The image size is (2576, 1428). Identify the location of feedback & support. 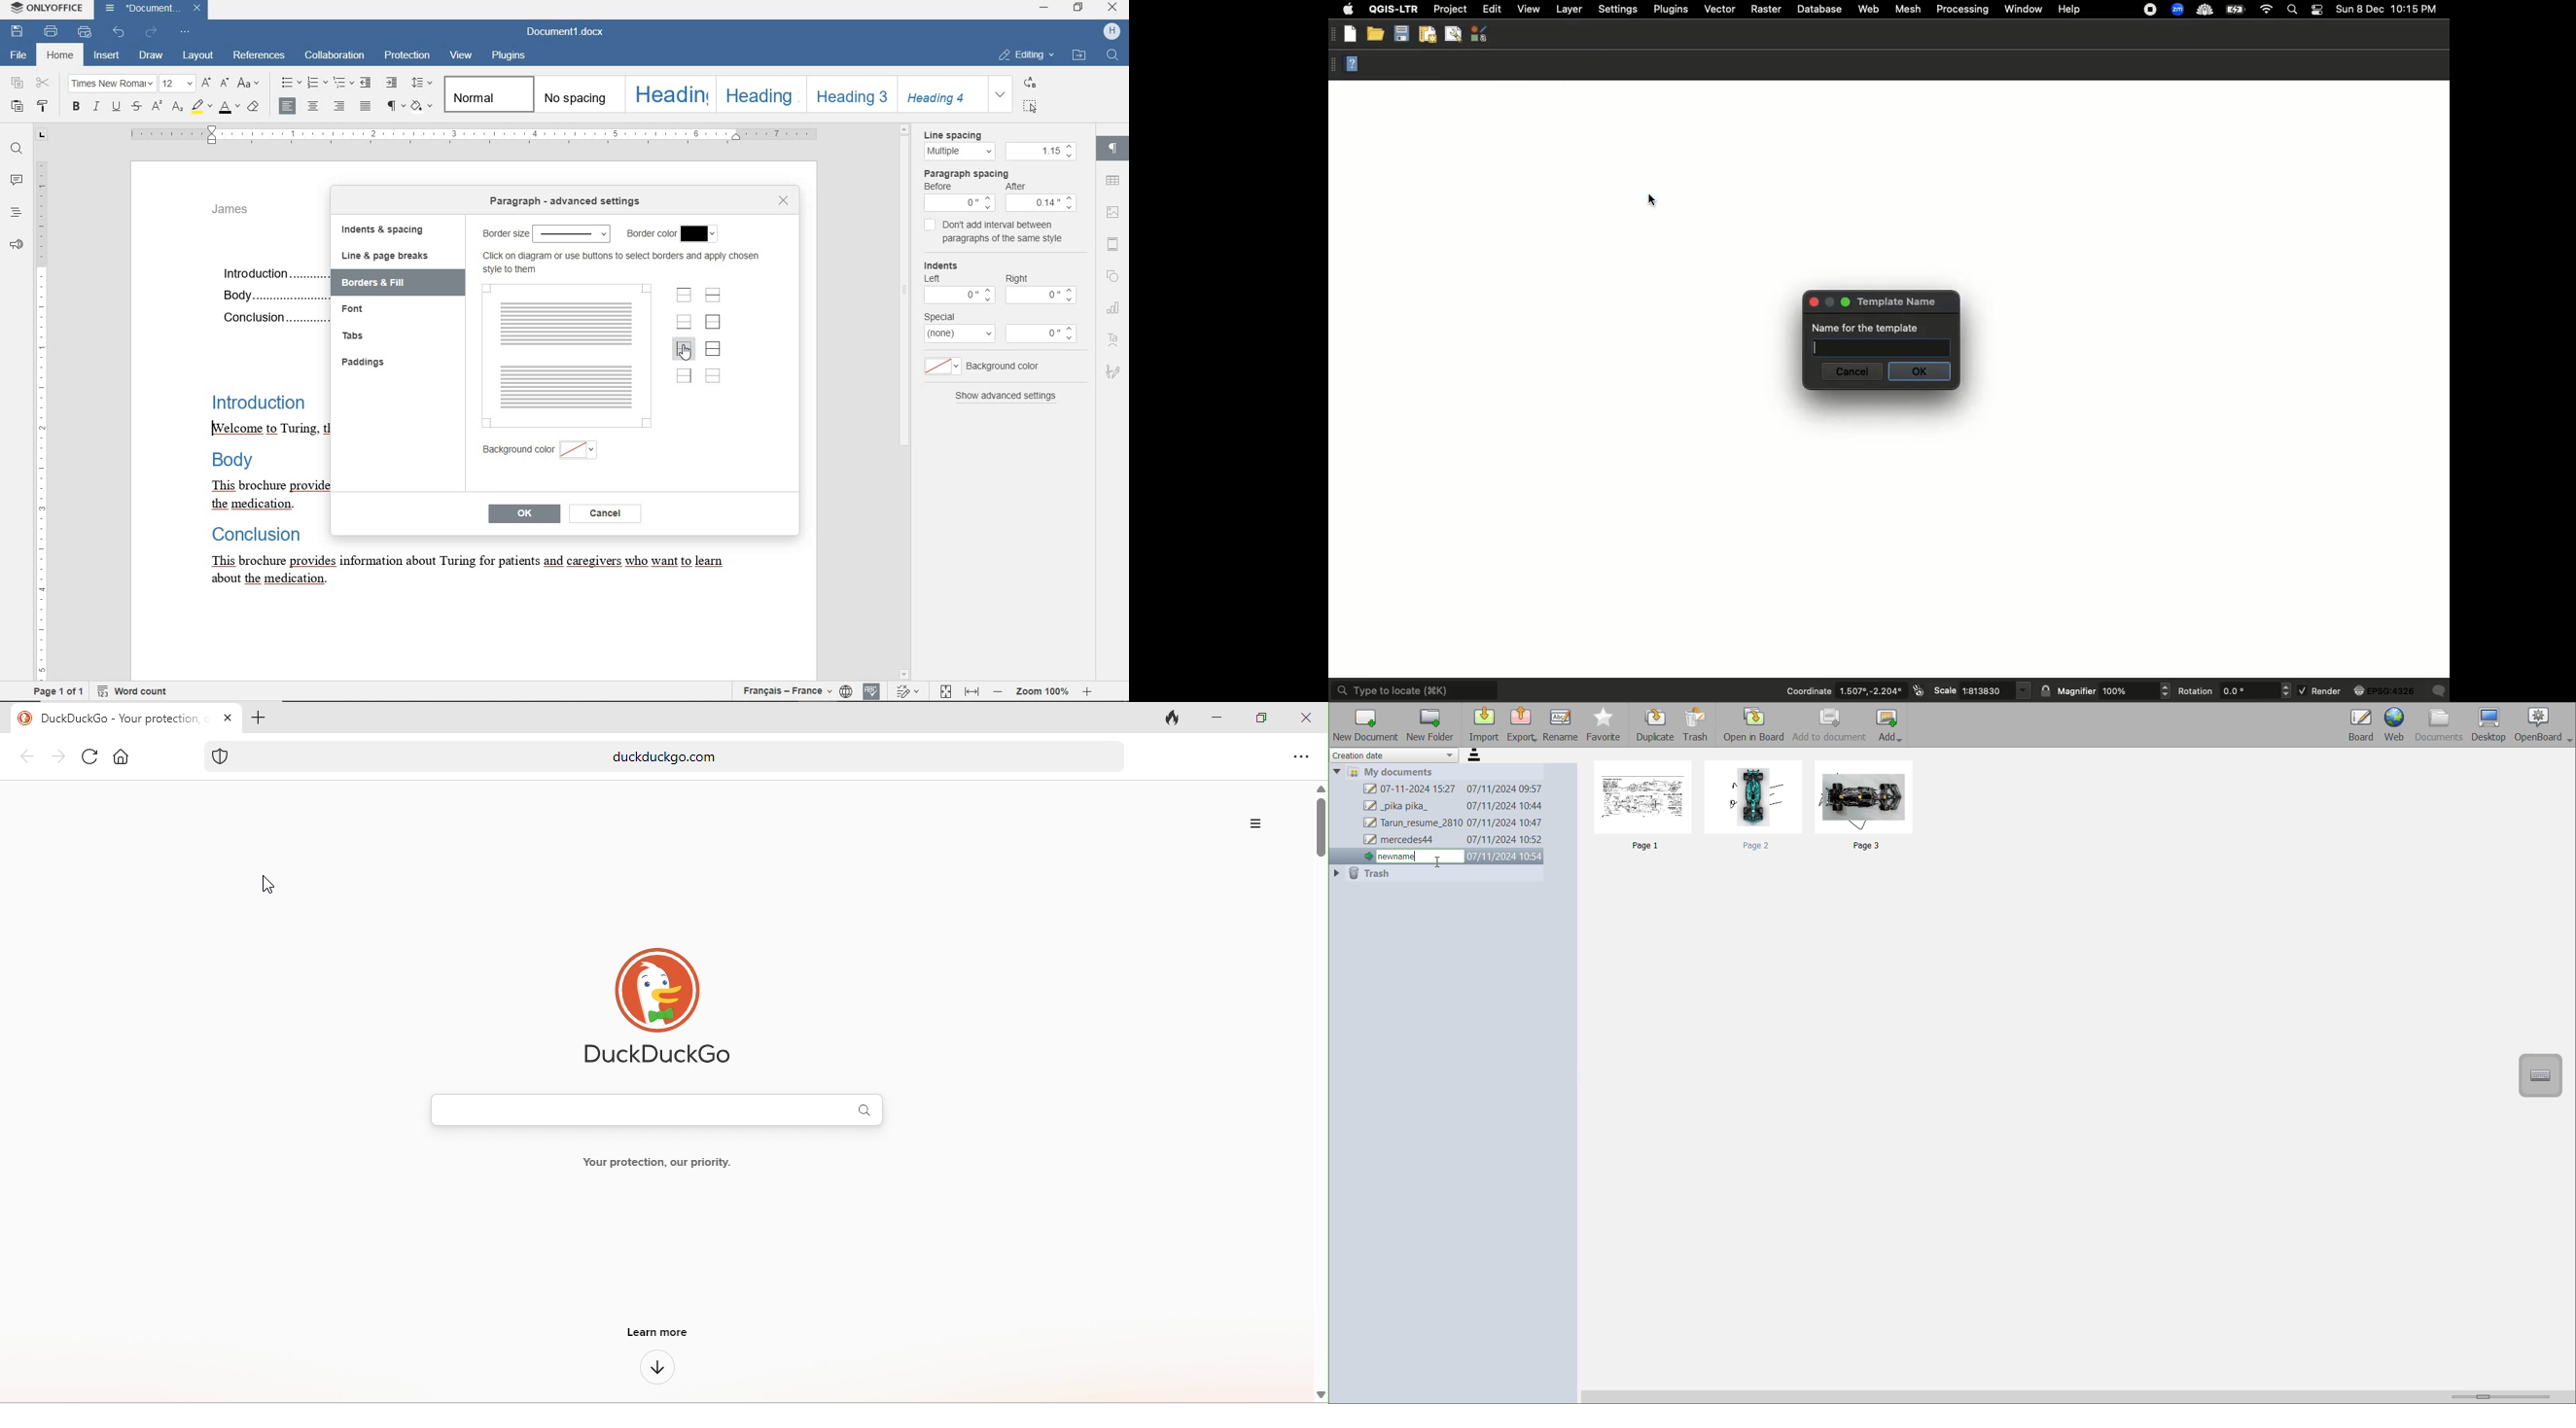
(17, 245).